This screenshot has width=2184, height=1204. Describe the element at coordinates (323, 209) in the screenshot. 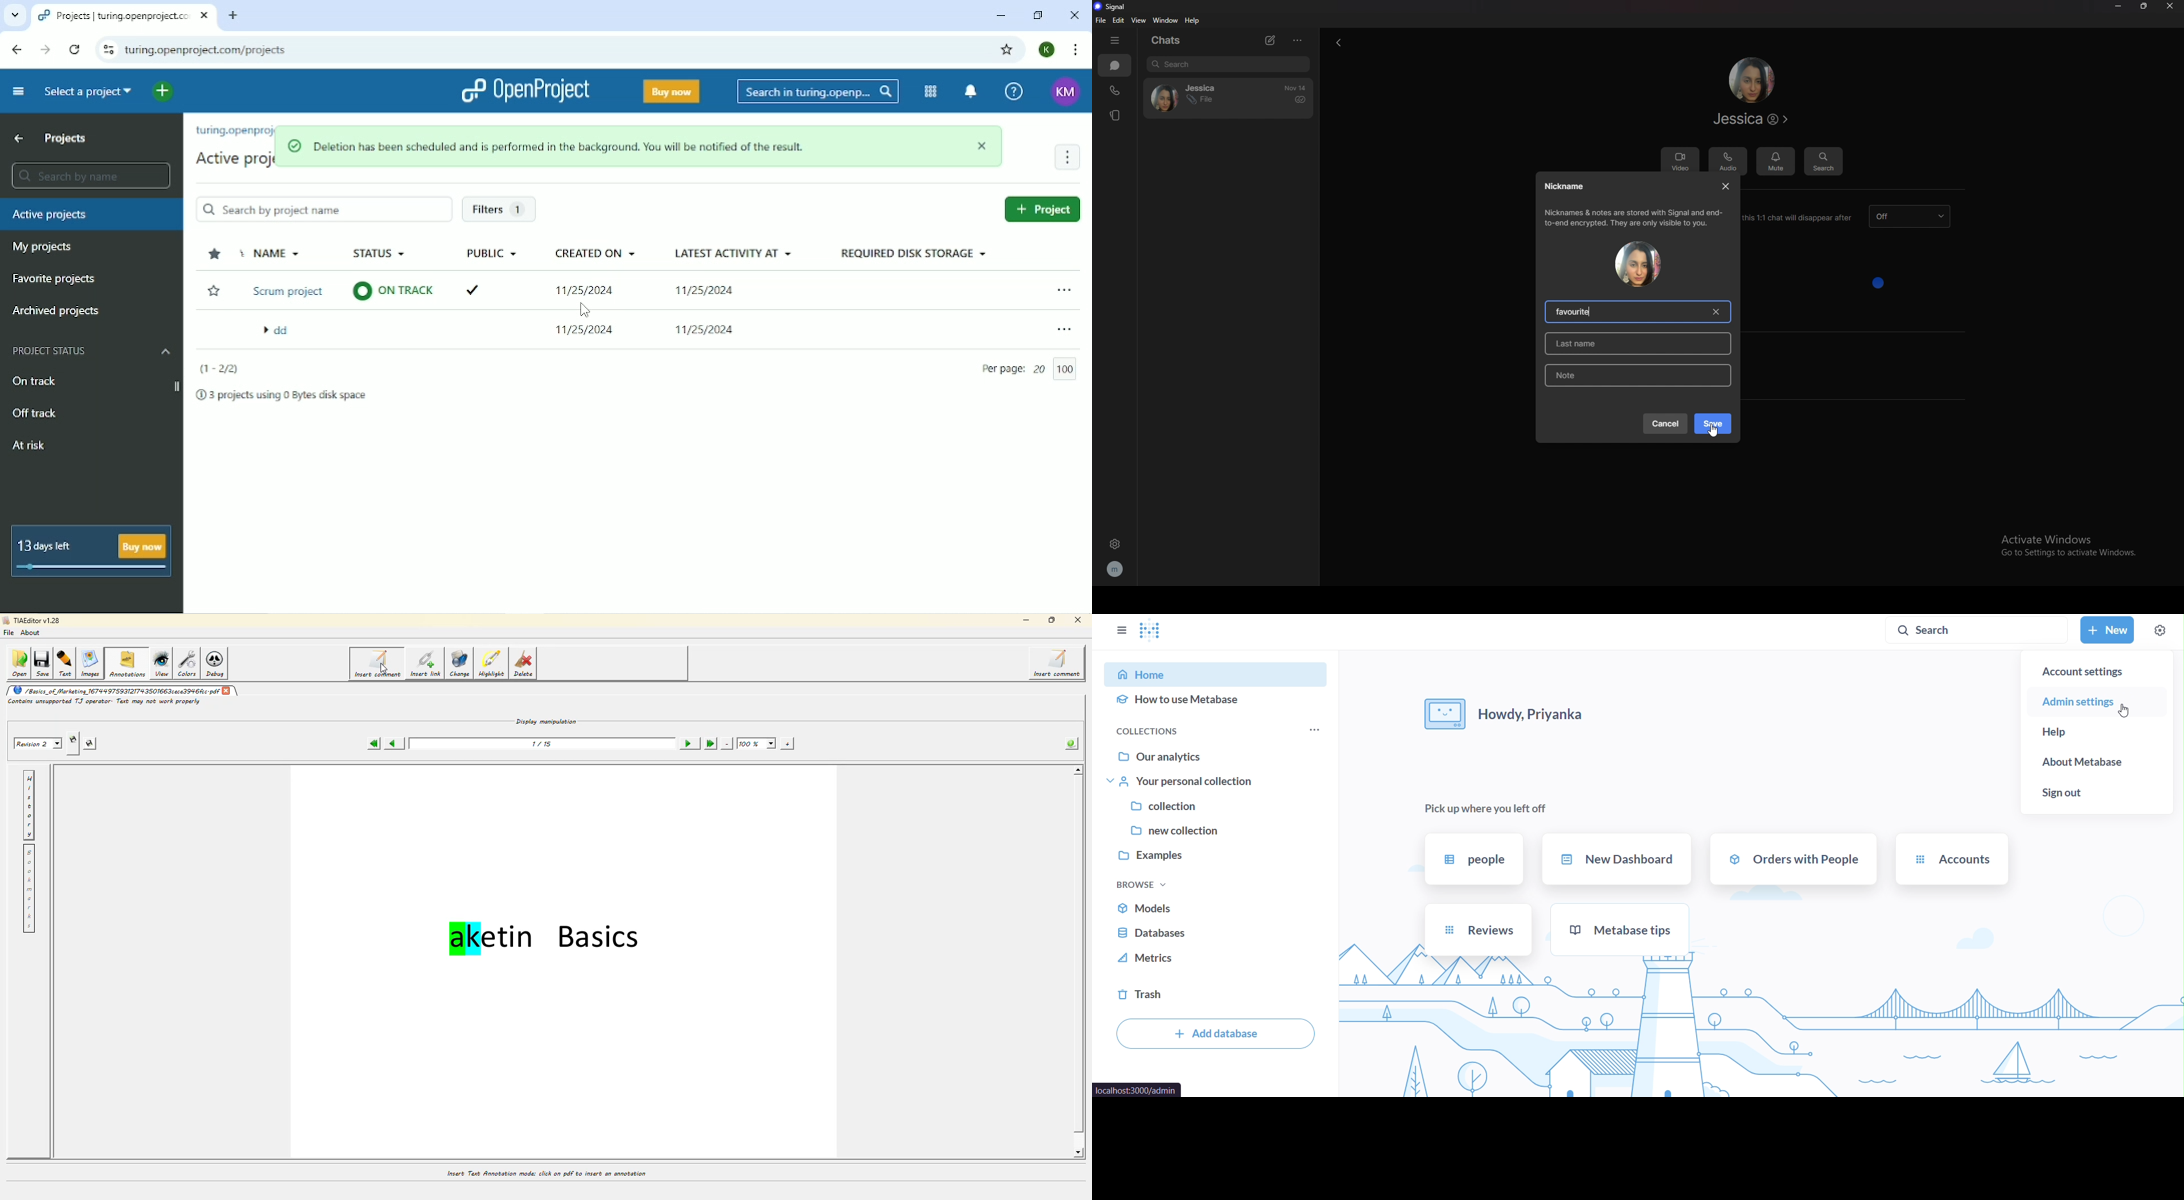

I see `Search by project name` at that location.